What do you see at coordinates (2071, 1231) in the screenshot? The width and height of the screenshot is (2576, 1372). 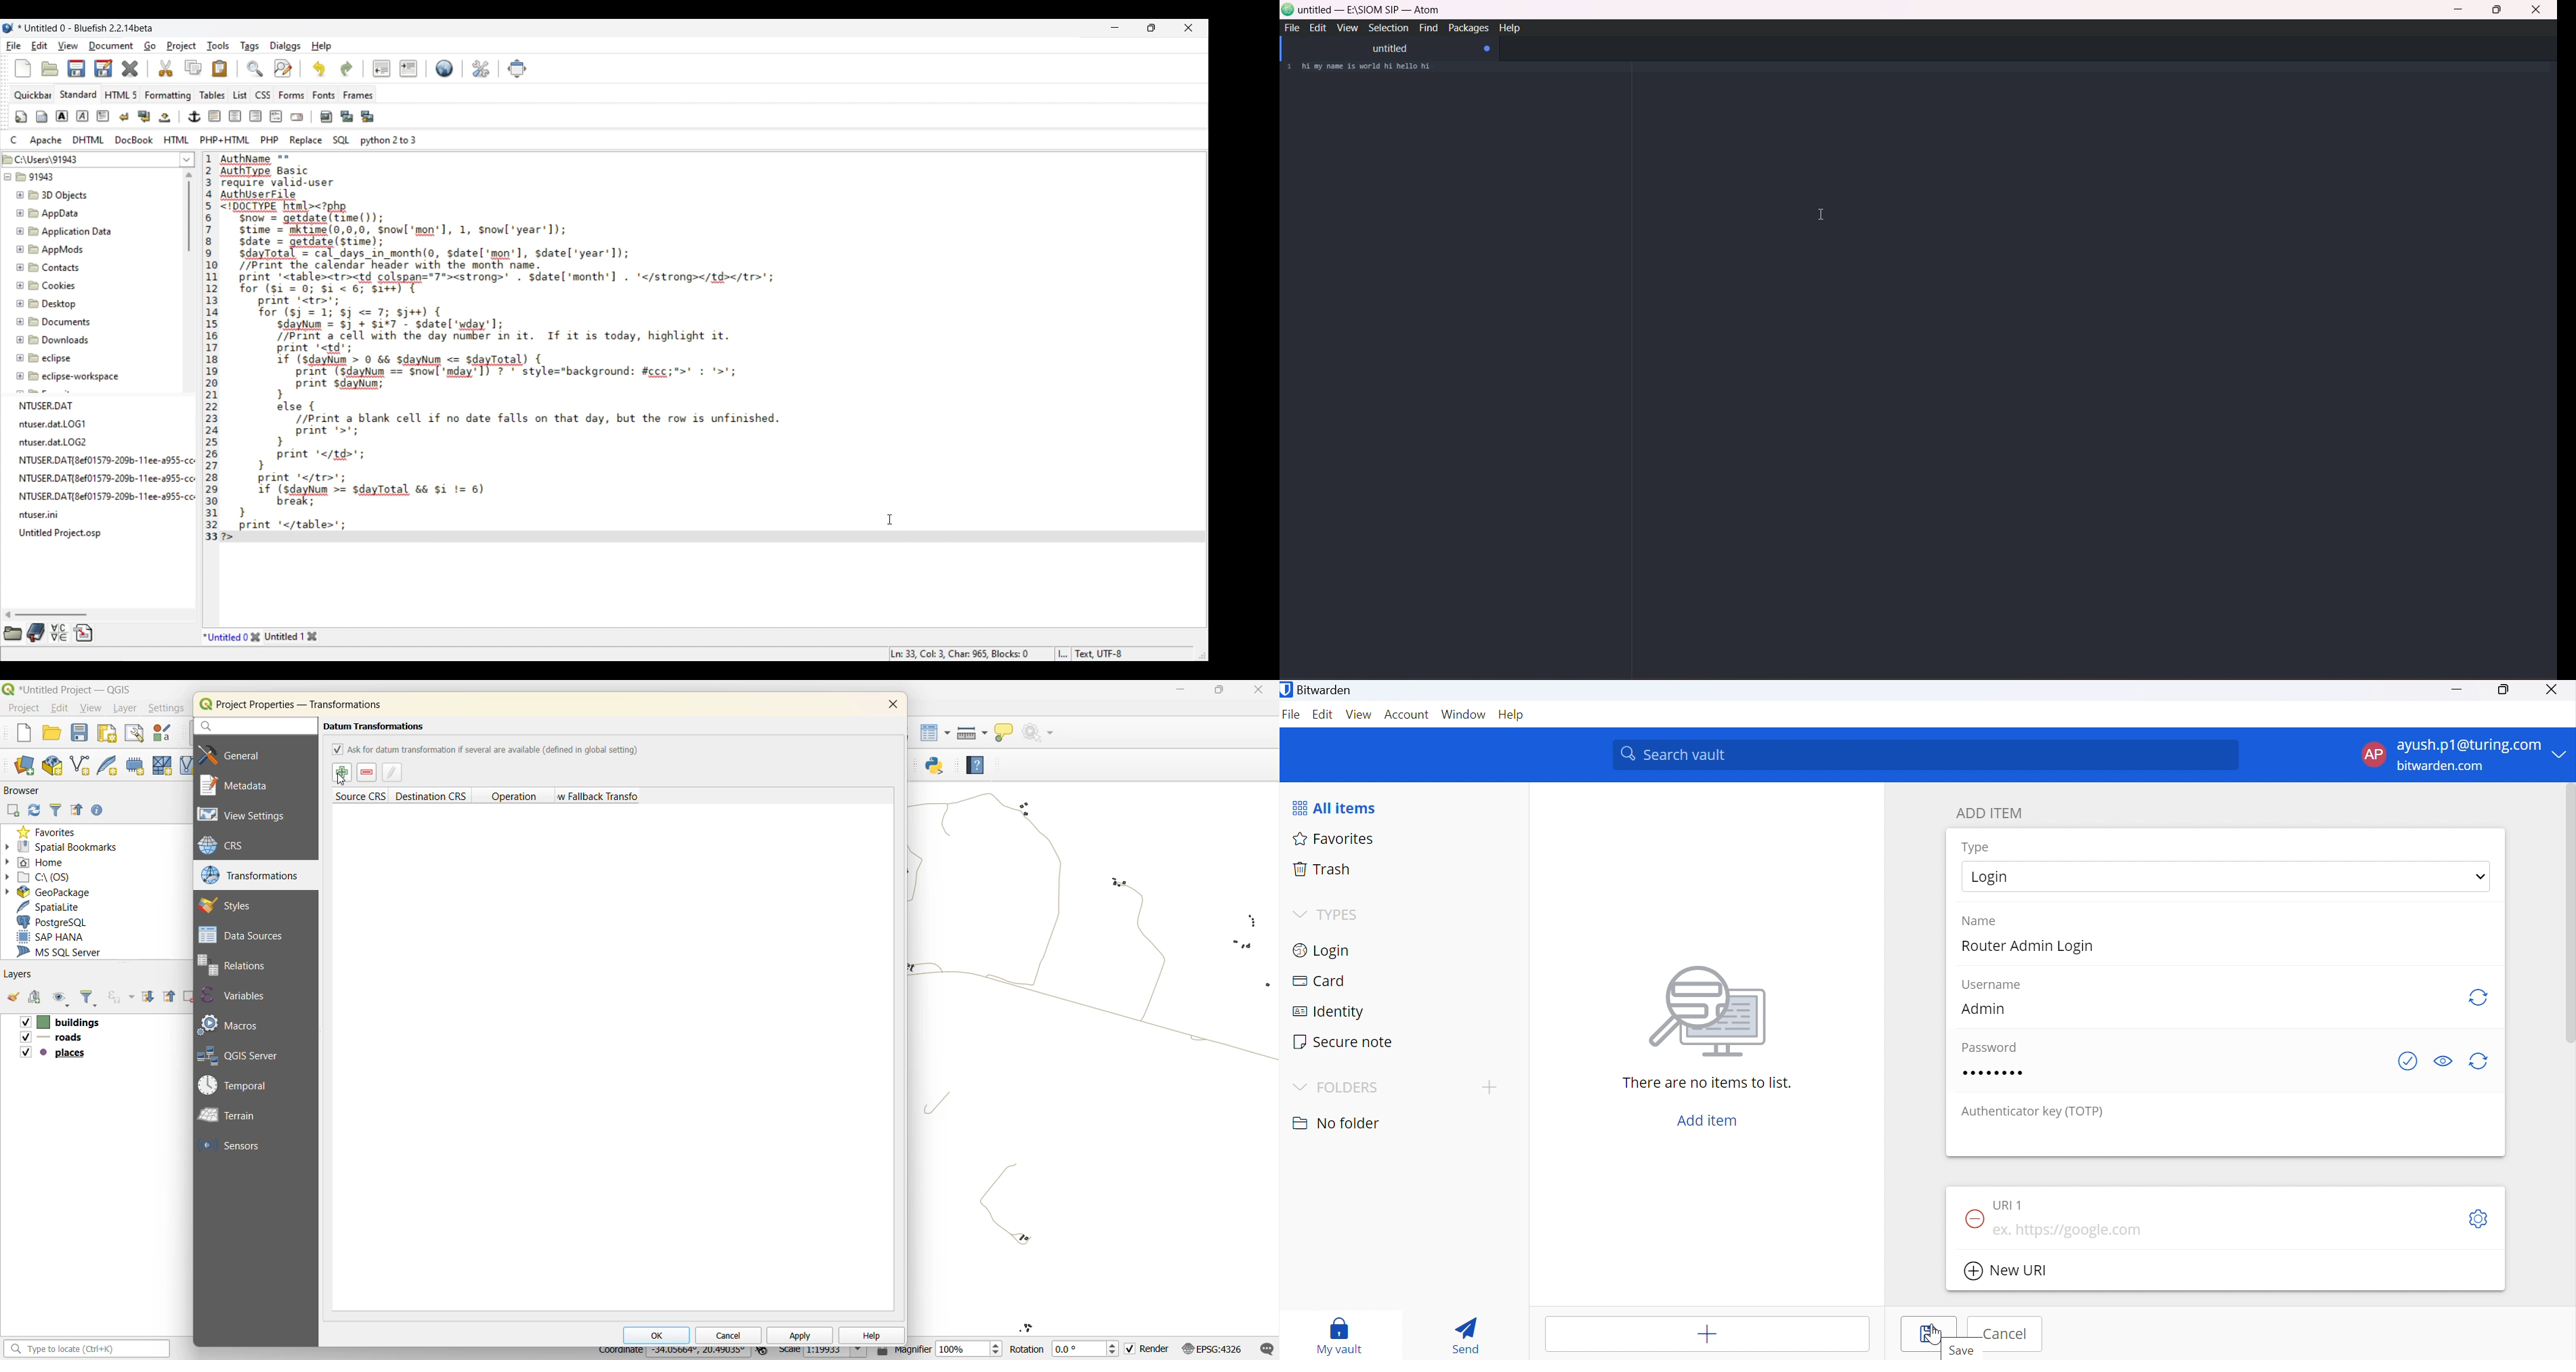 I see `https://google ta` at bounding box center [2071, 1231].